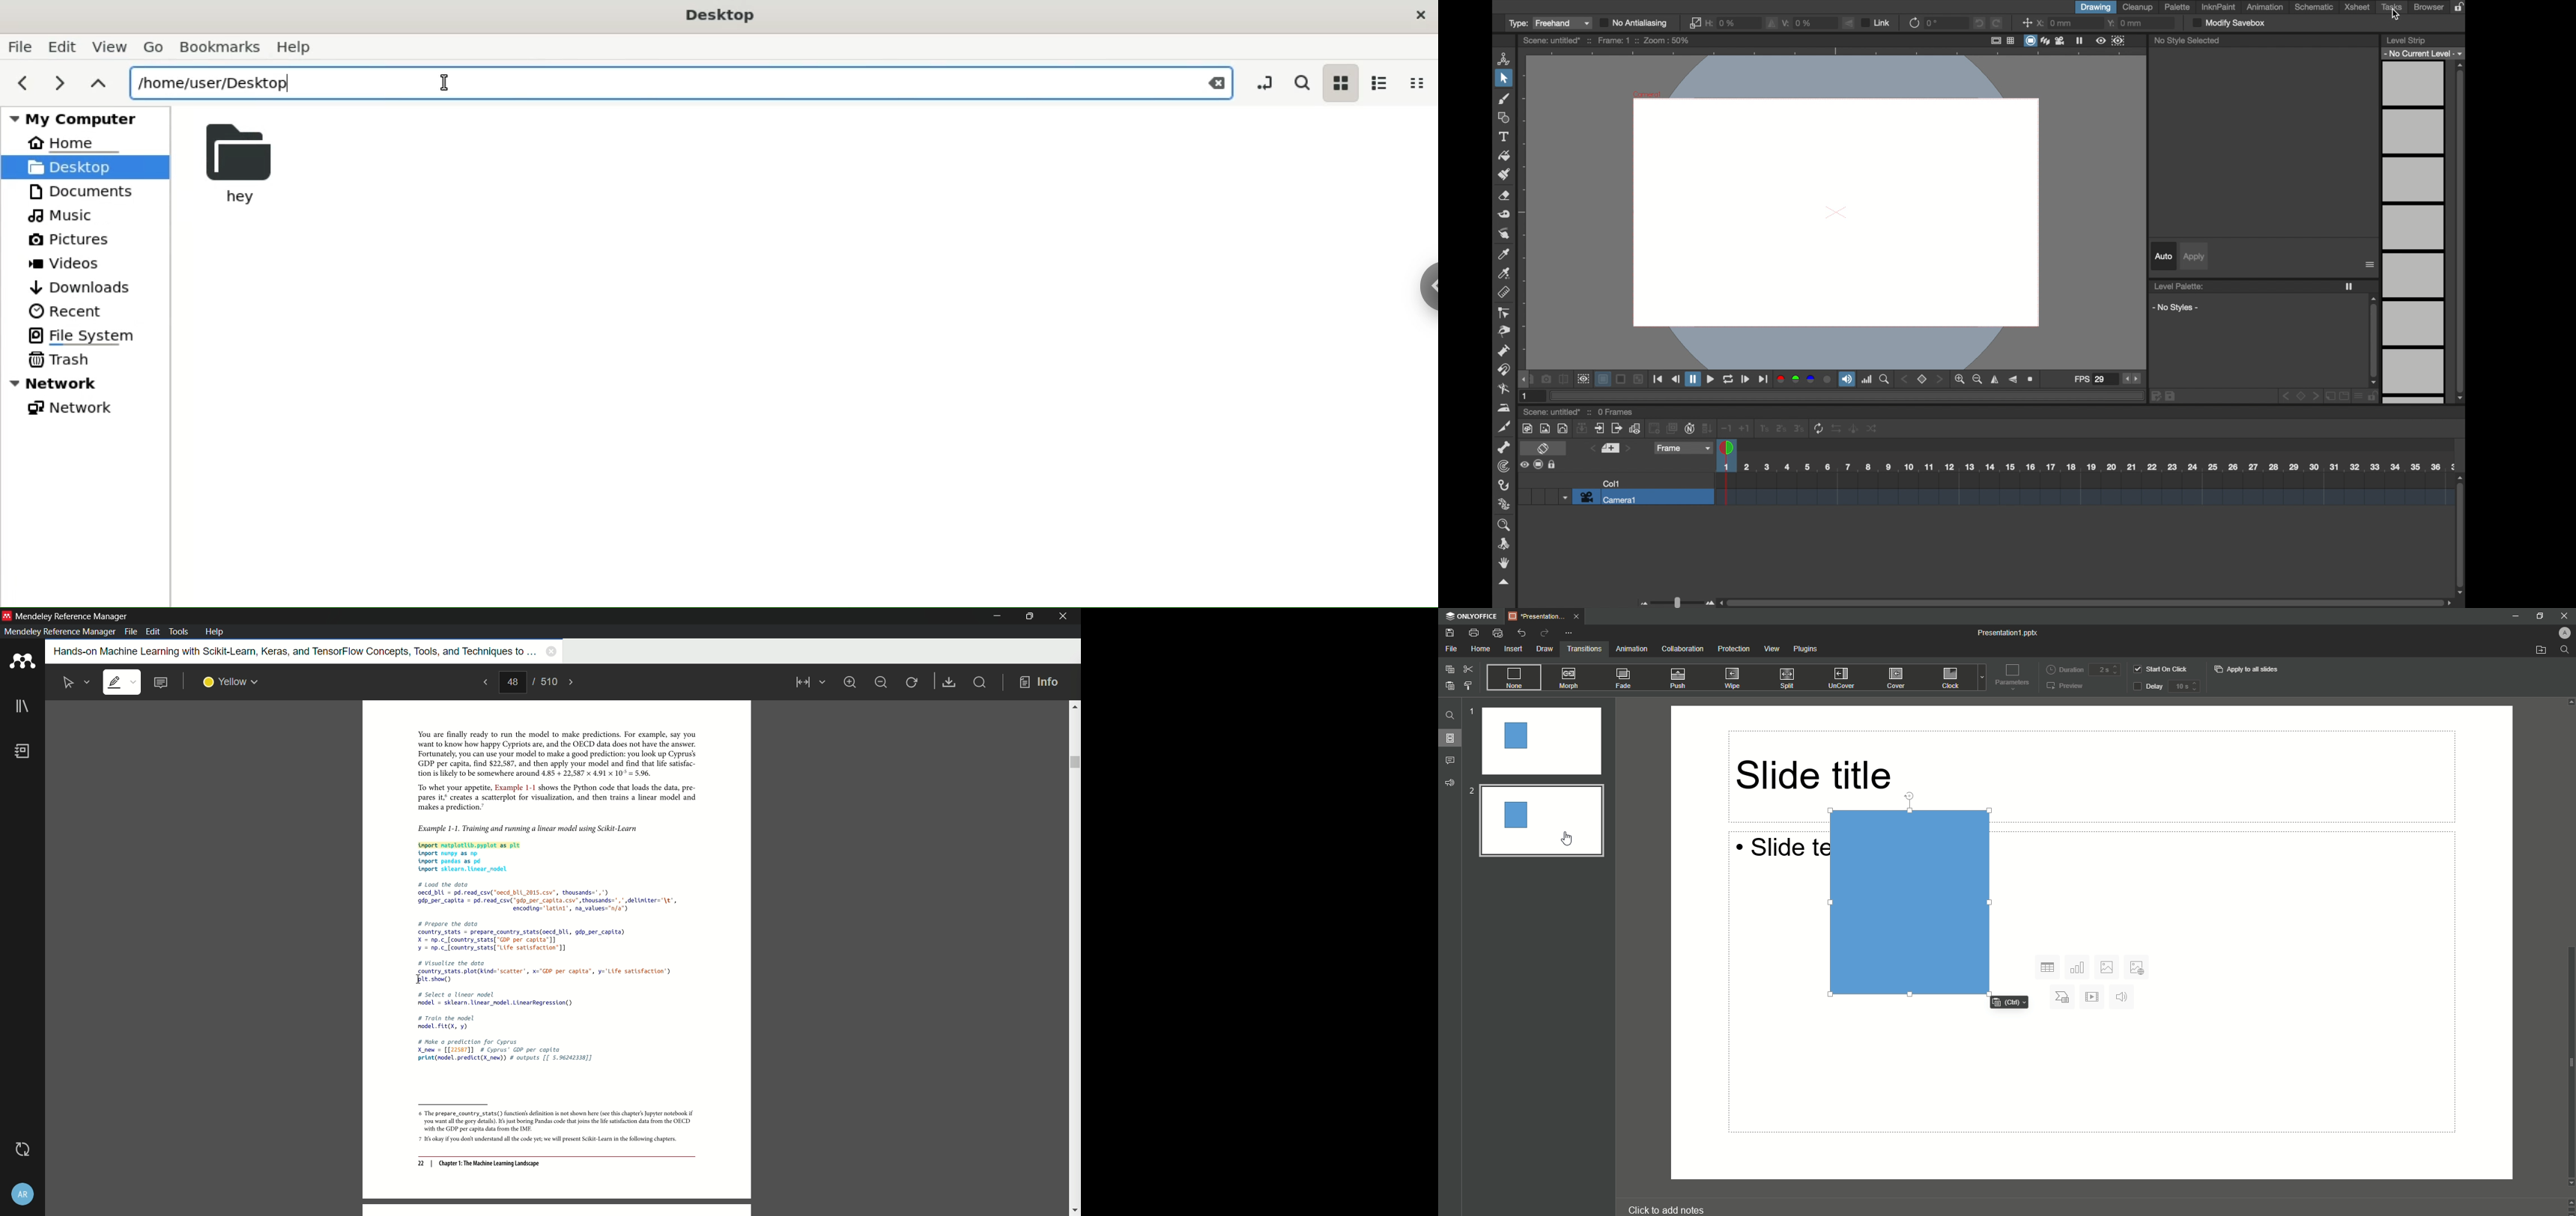  What do you see at coordinates (60, 632) in the screenshot?
I see `mendeley reference manager` at bounding box center [60, 632].